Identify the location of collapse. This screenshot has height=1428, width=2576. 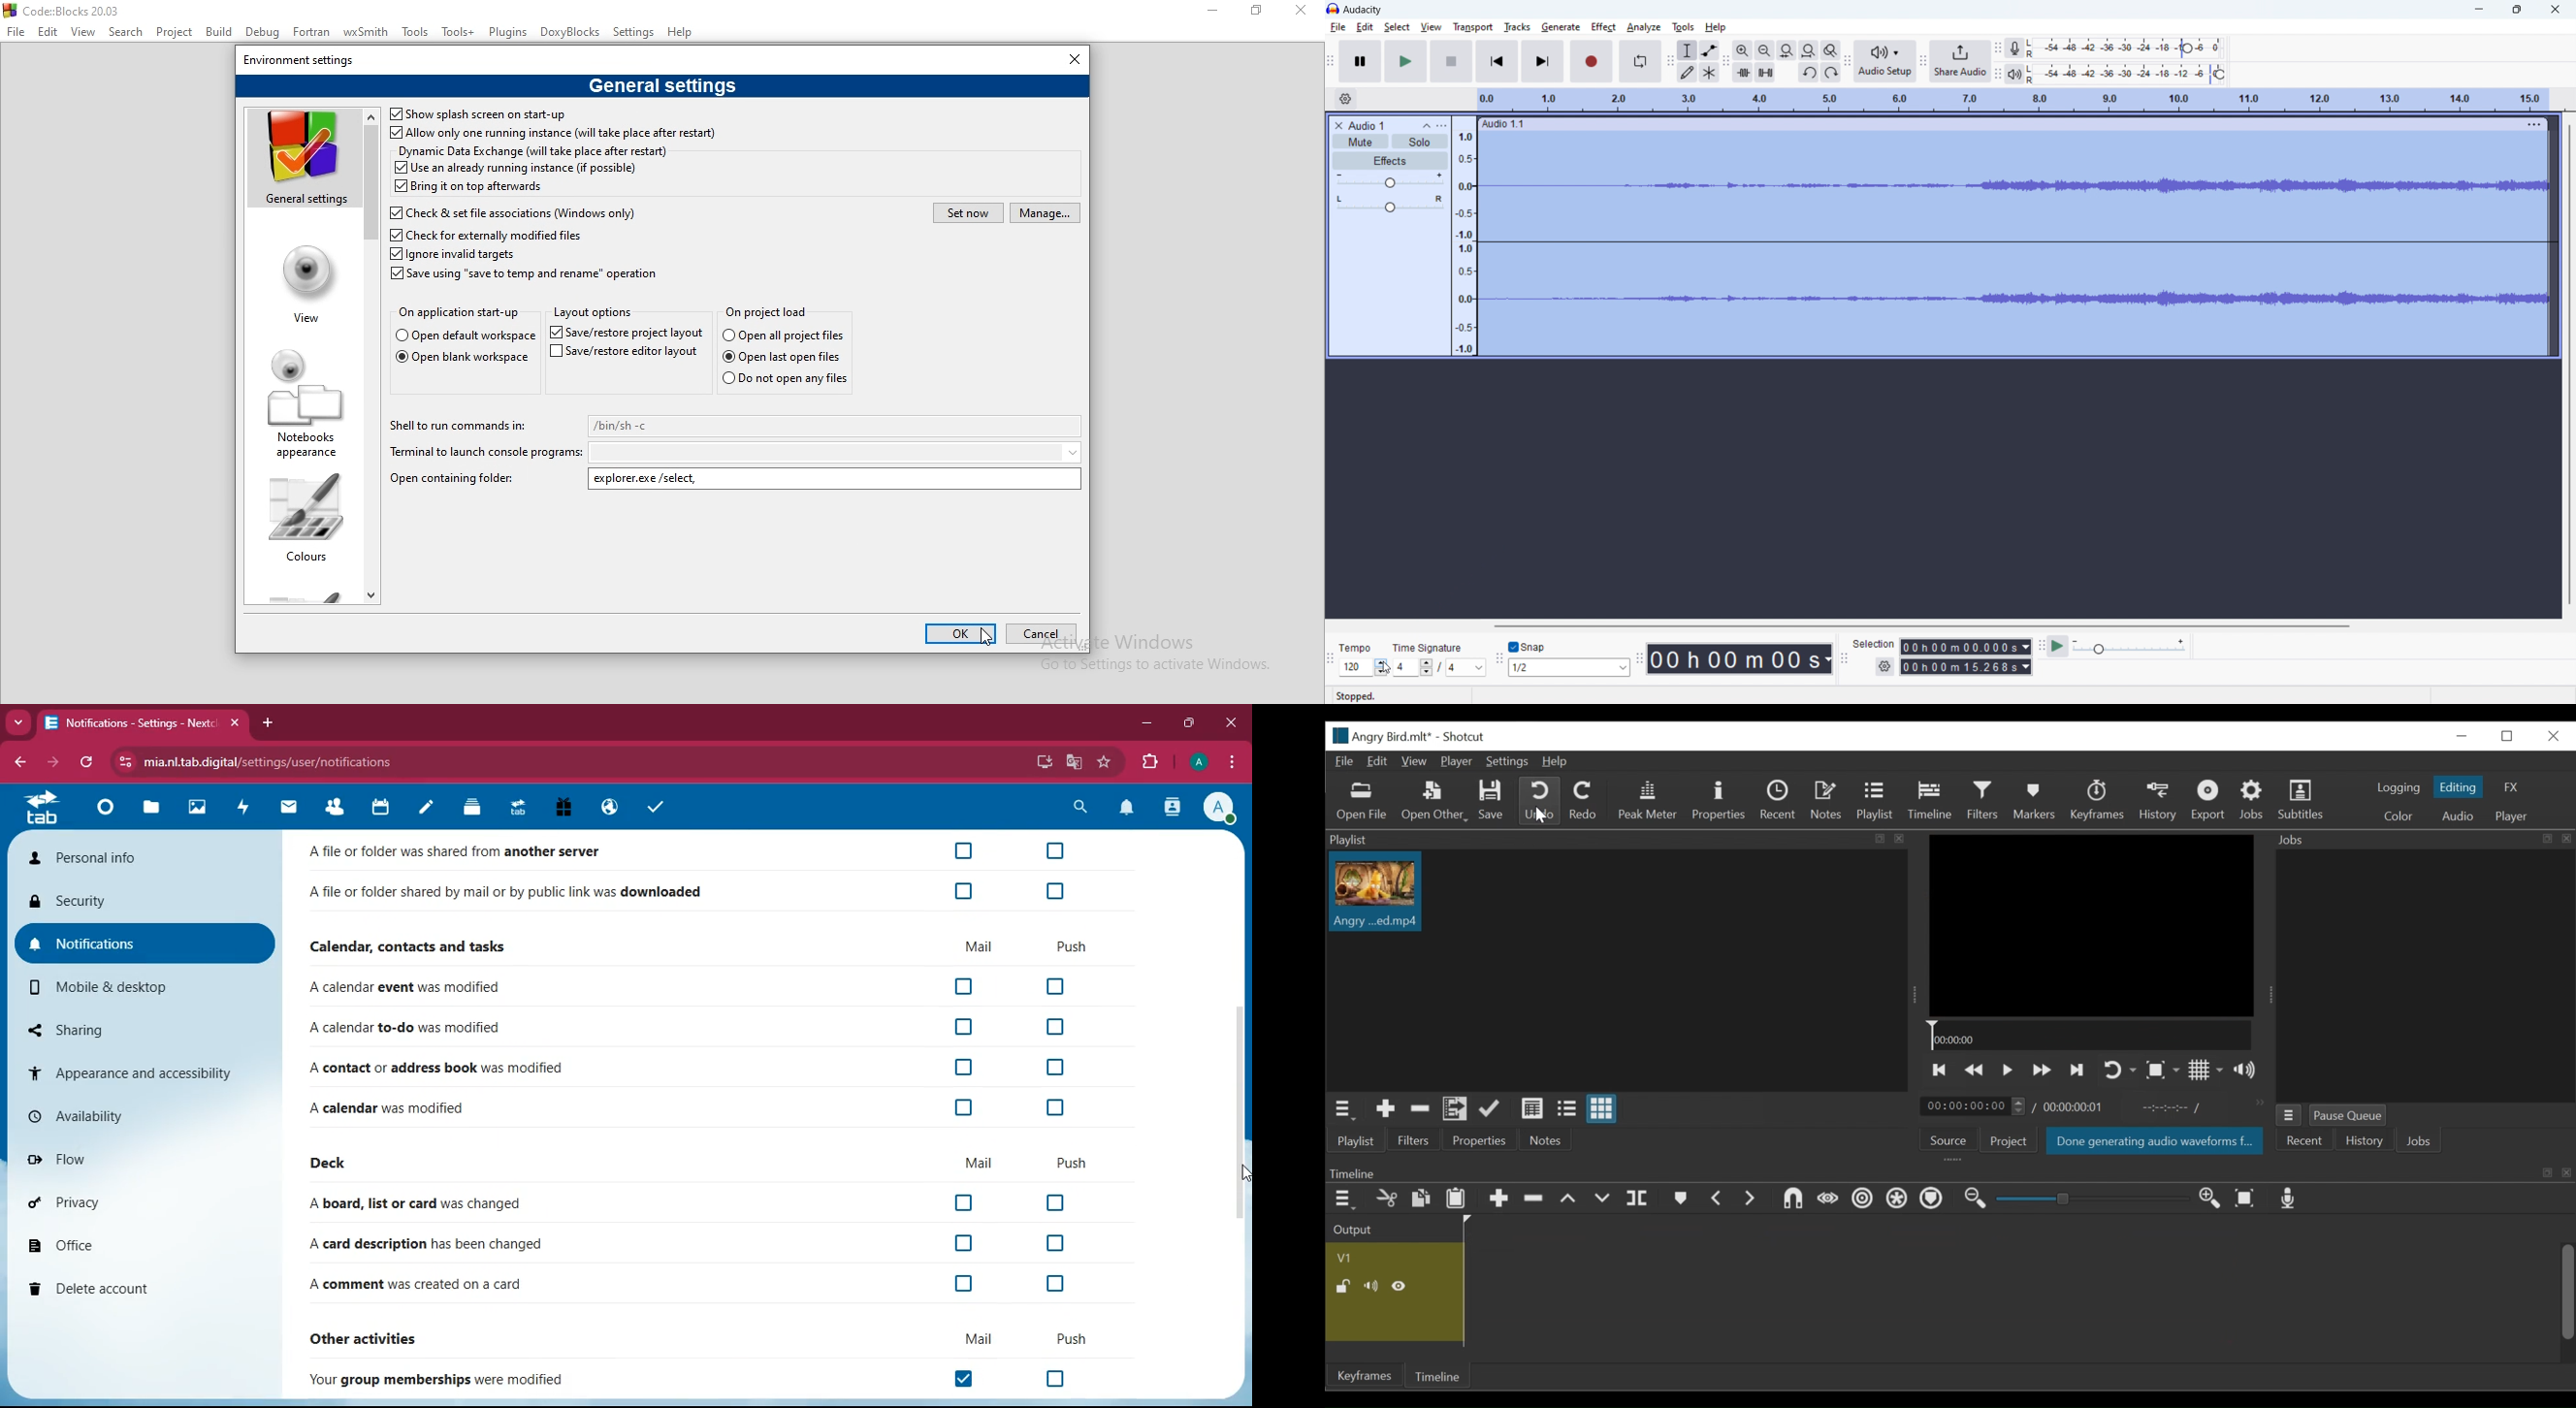
(1427, 125).